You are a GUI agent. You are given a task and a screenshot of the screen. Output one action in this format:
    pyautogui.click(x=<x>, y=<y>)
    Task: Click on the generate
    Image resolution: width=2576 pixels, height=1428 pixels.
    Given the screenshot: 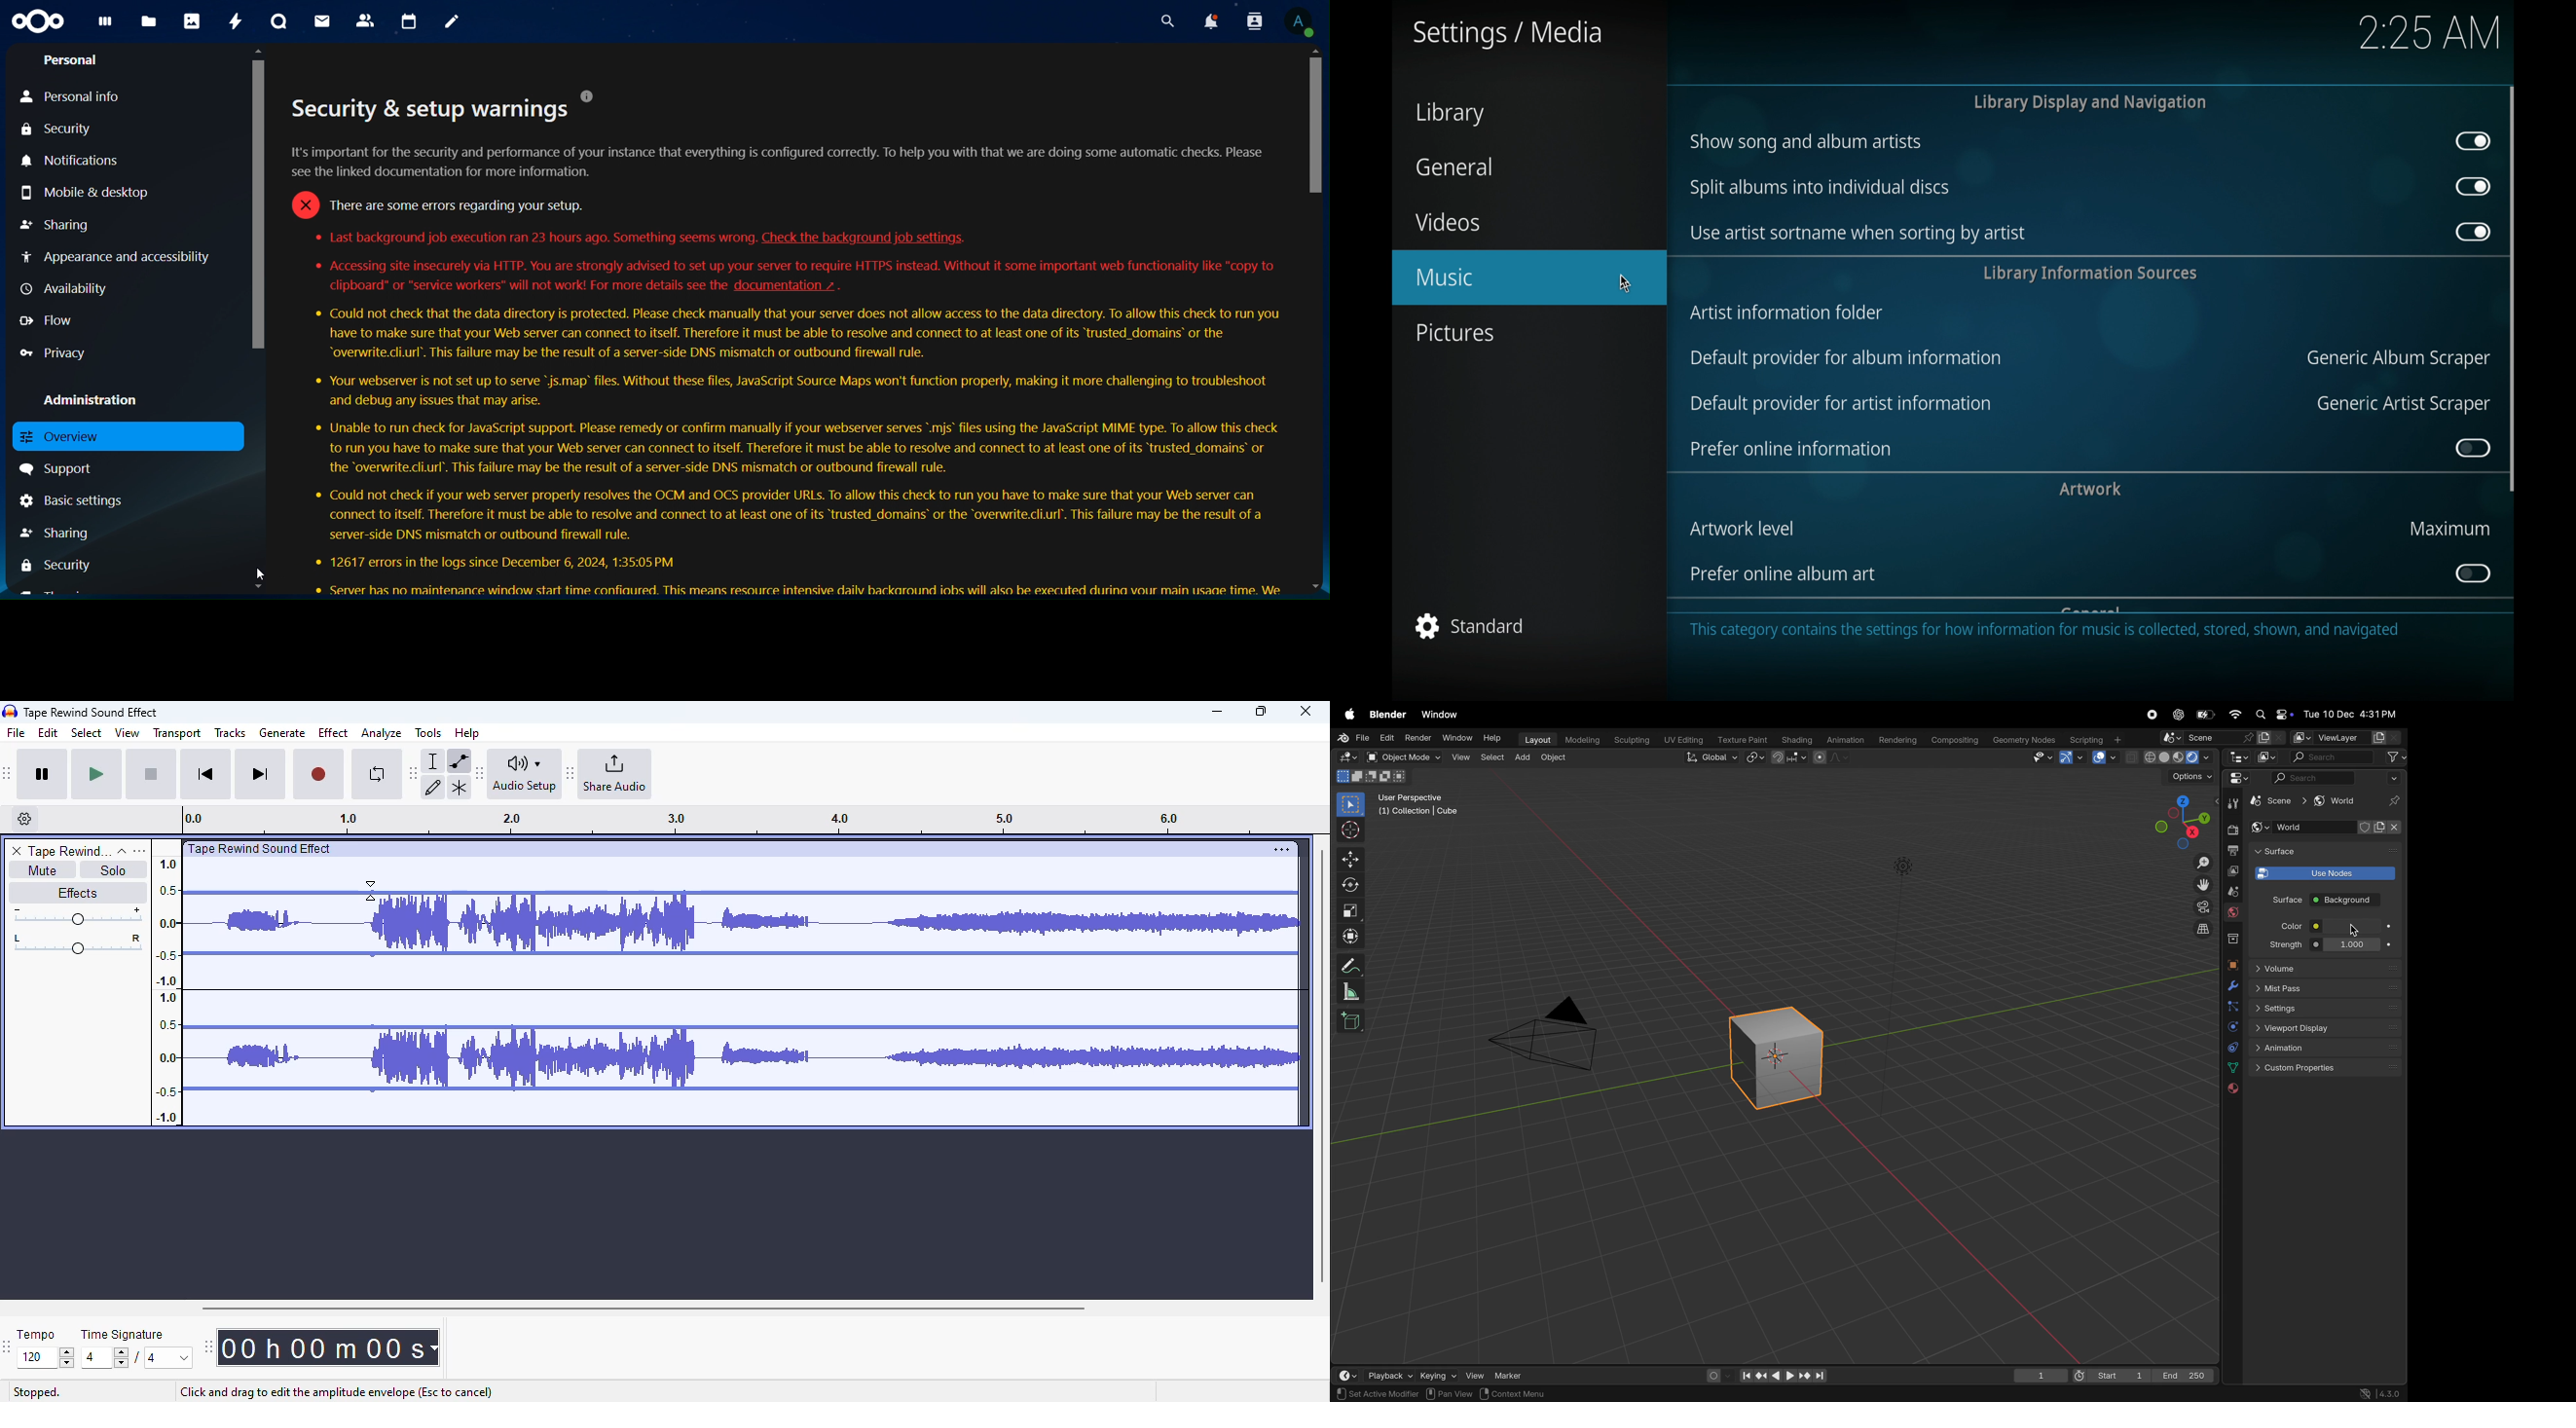 What is the action you would take?
    pyautogui.click(x=282, y=733)
    